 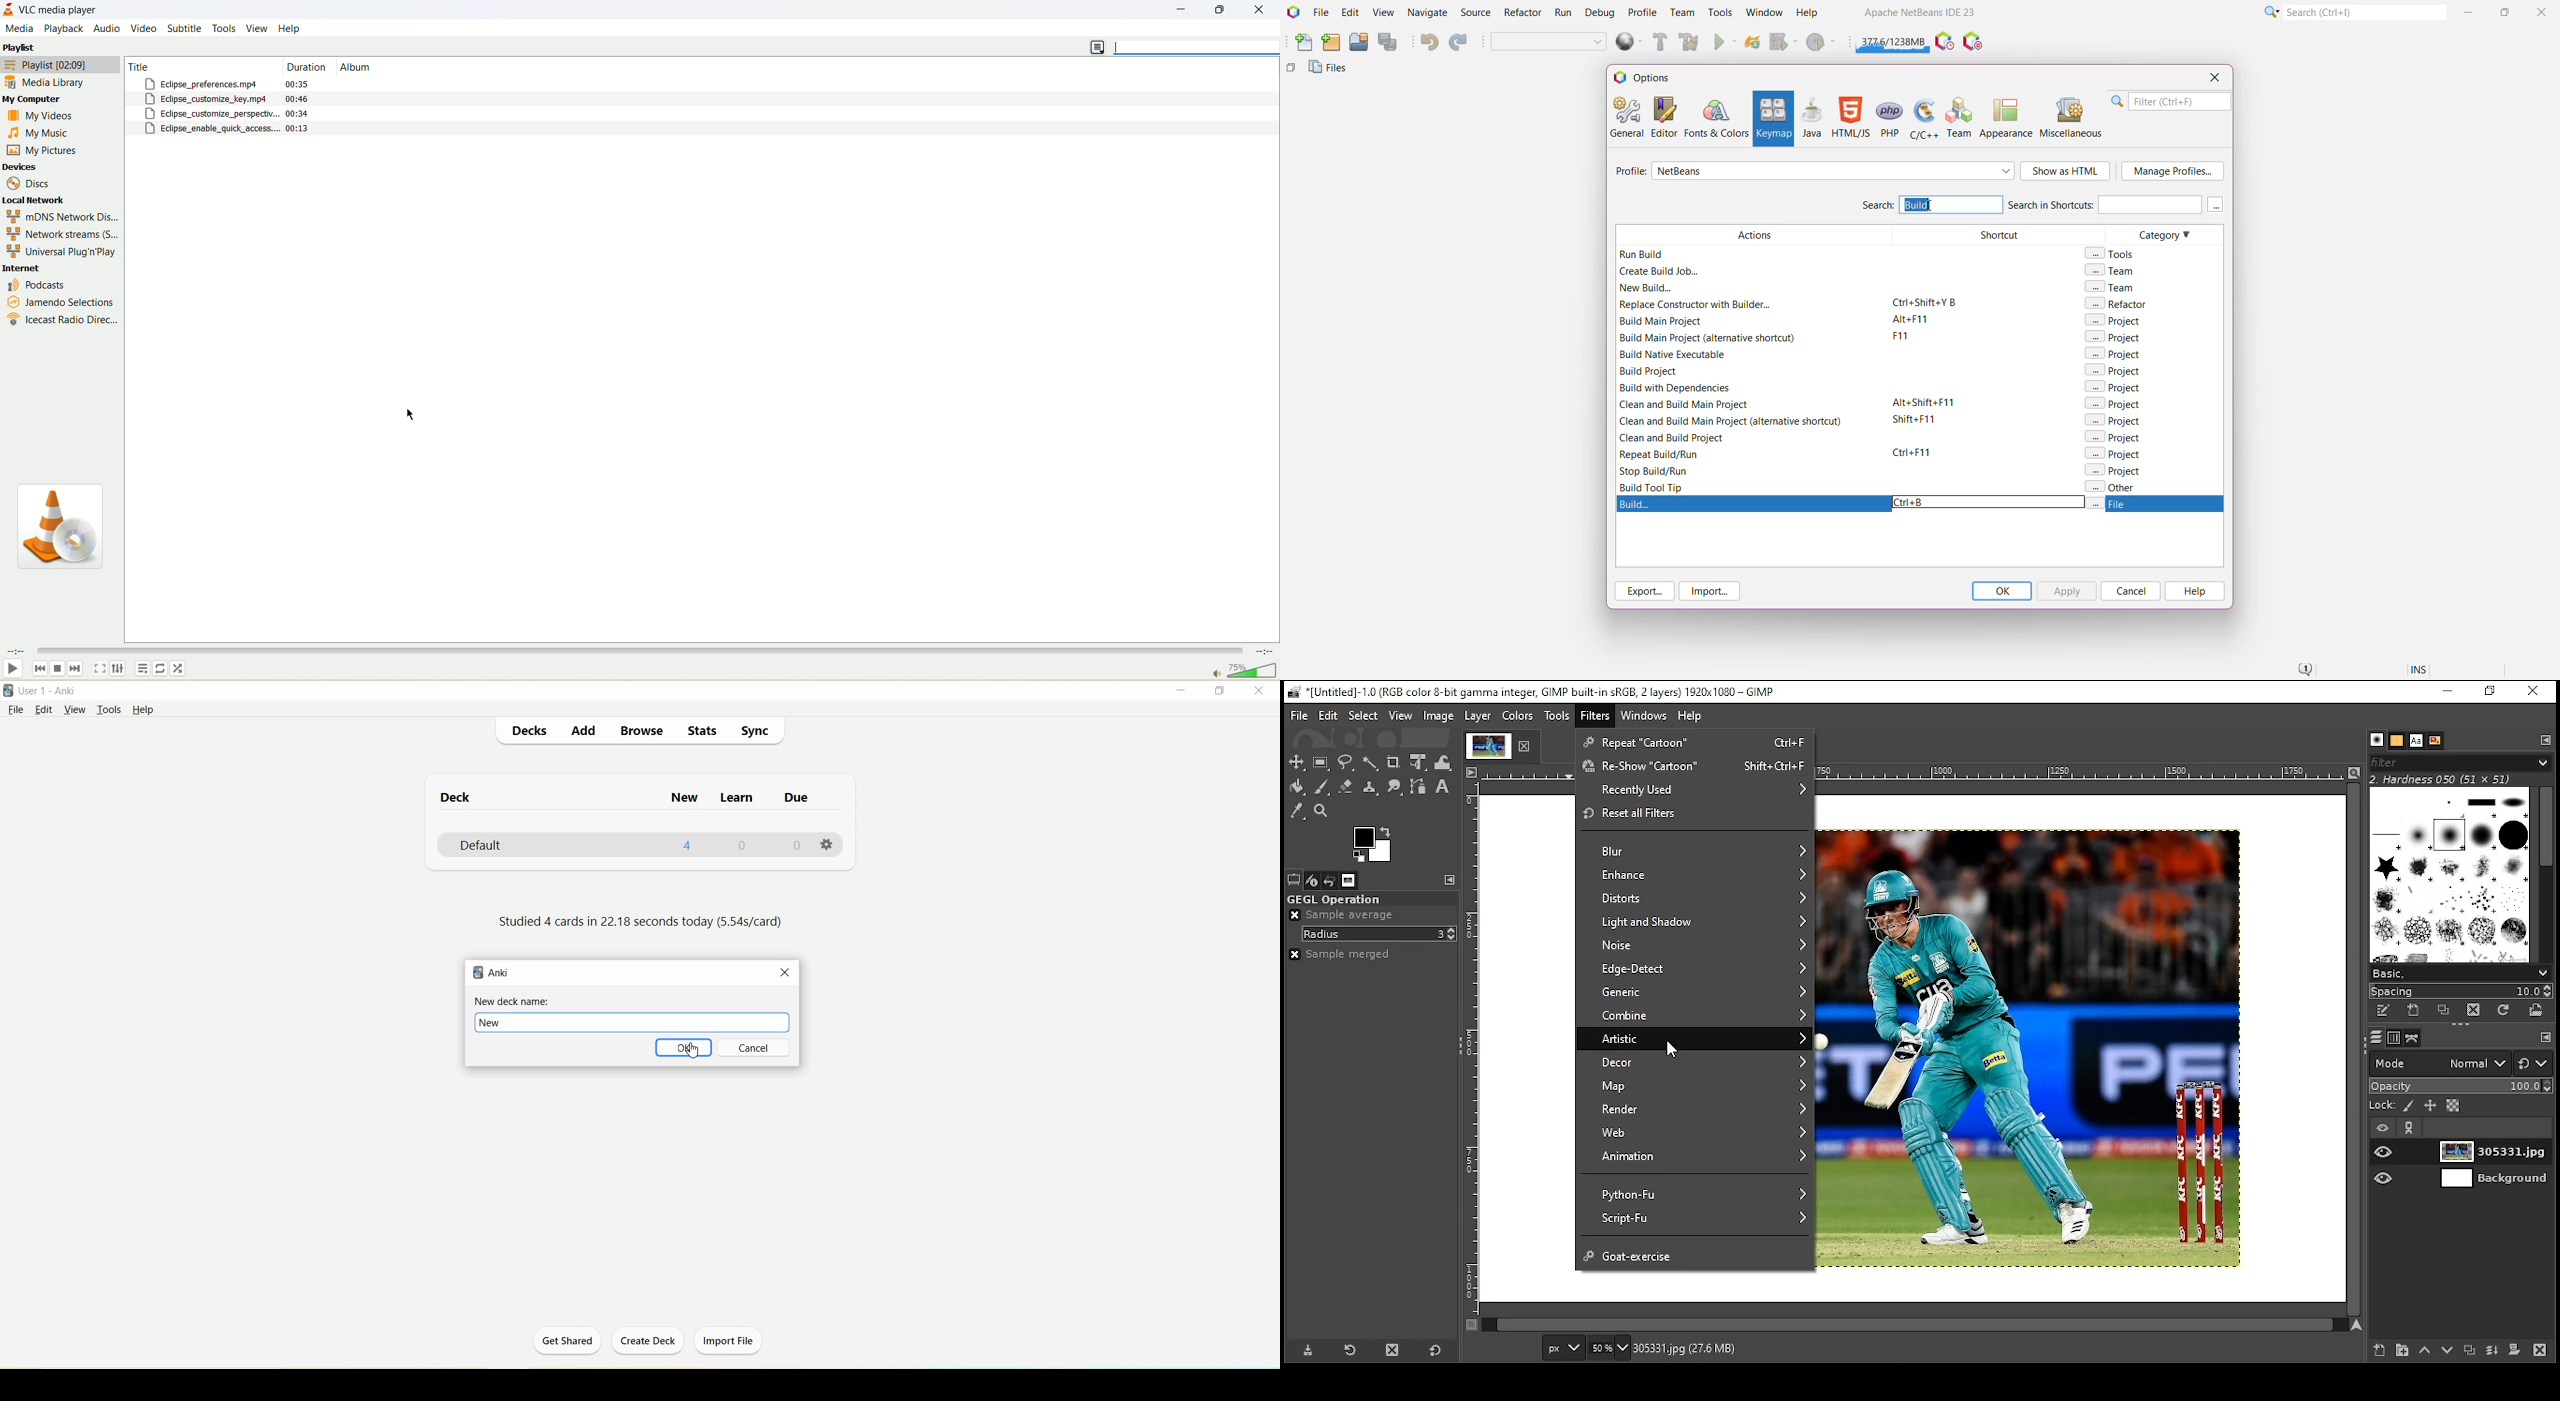 I want to click on 00:35, so click(x=300, y=83).